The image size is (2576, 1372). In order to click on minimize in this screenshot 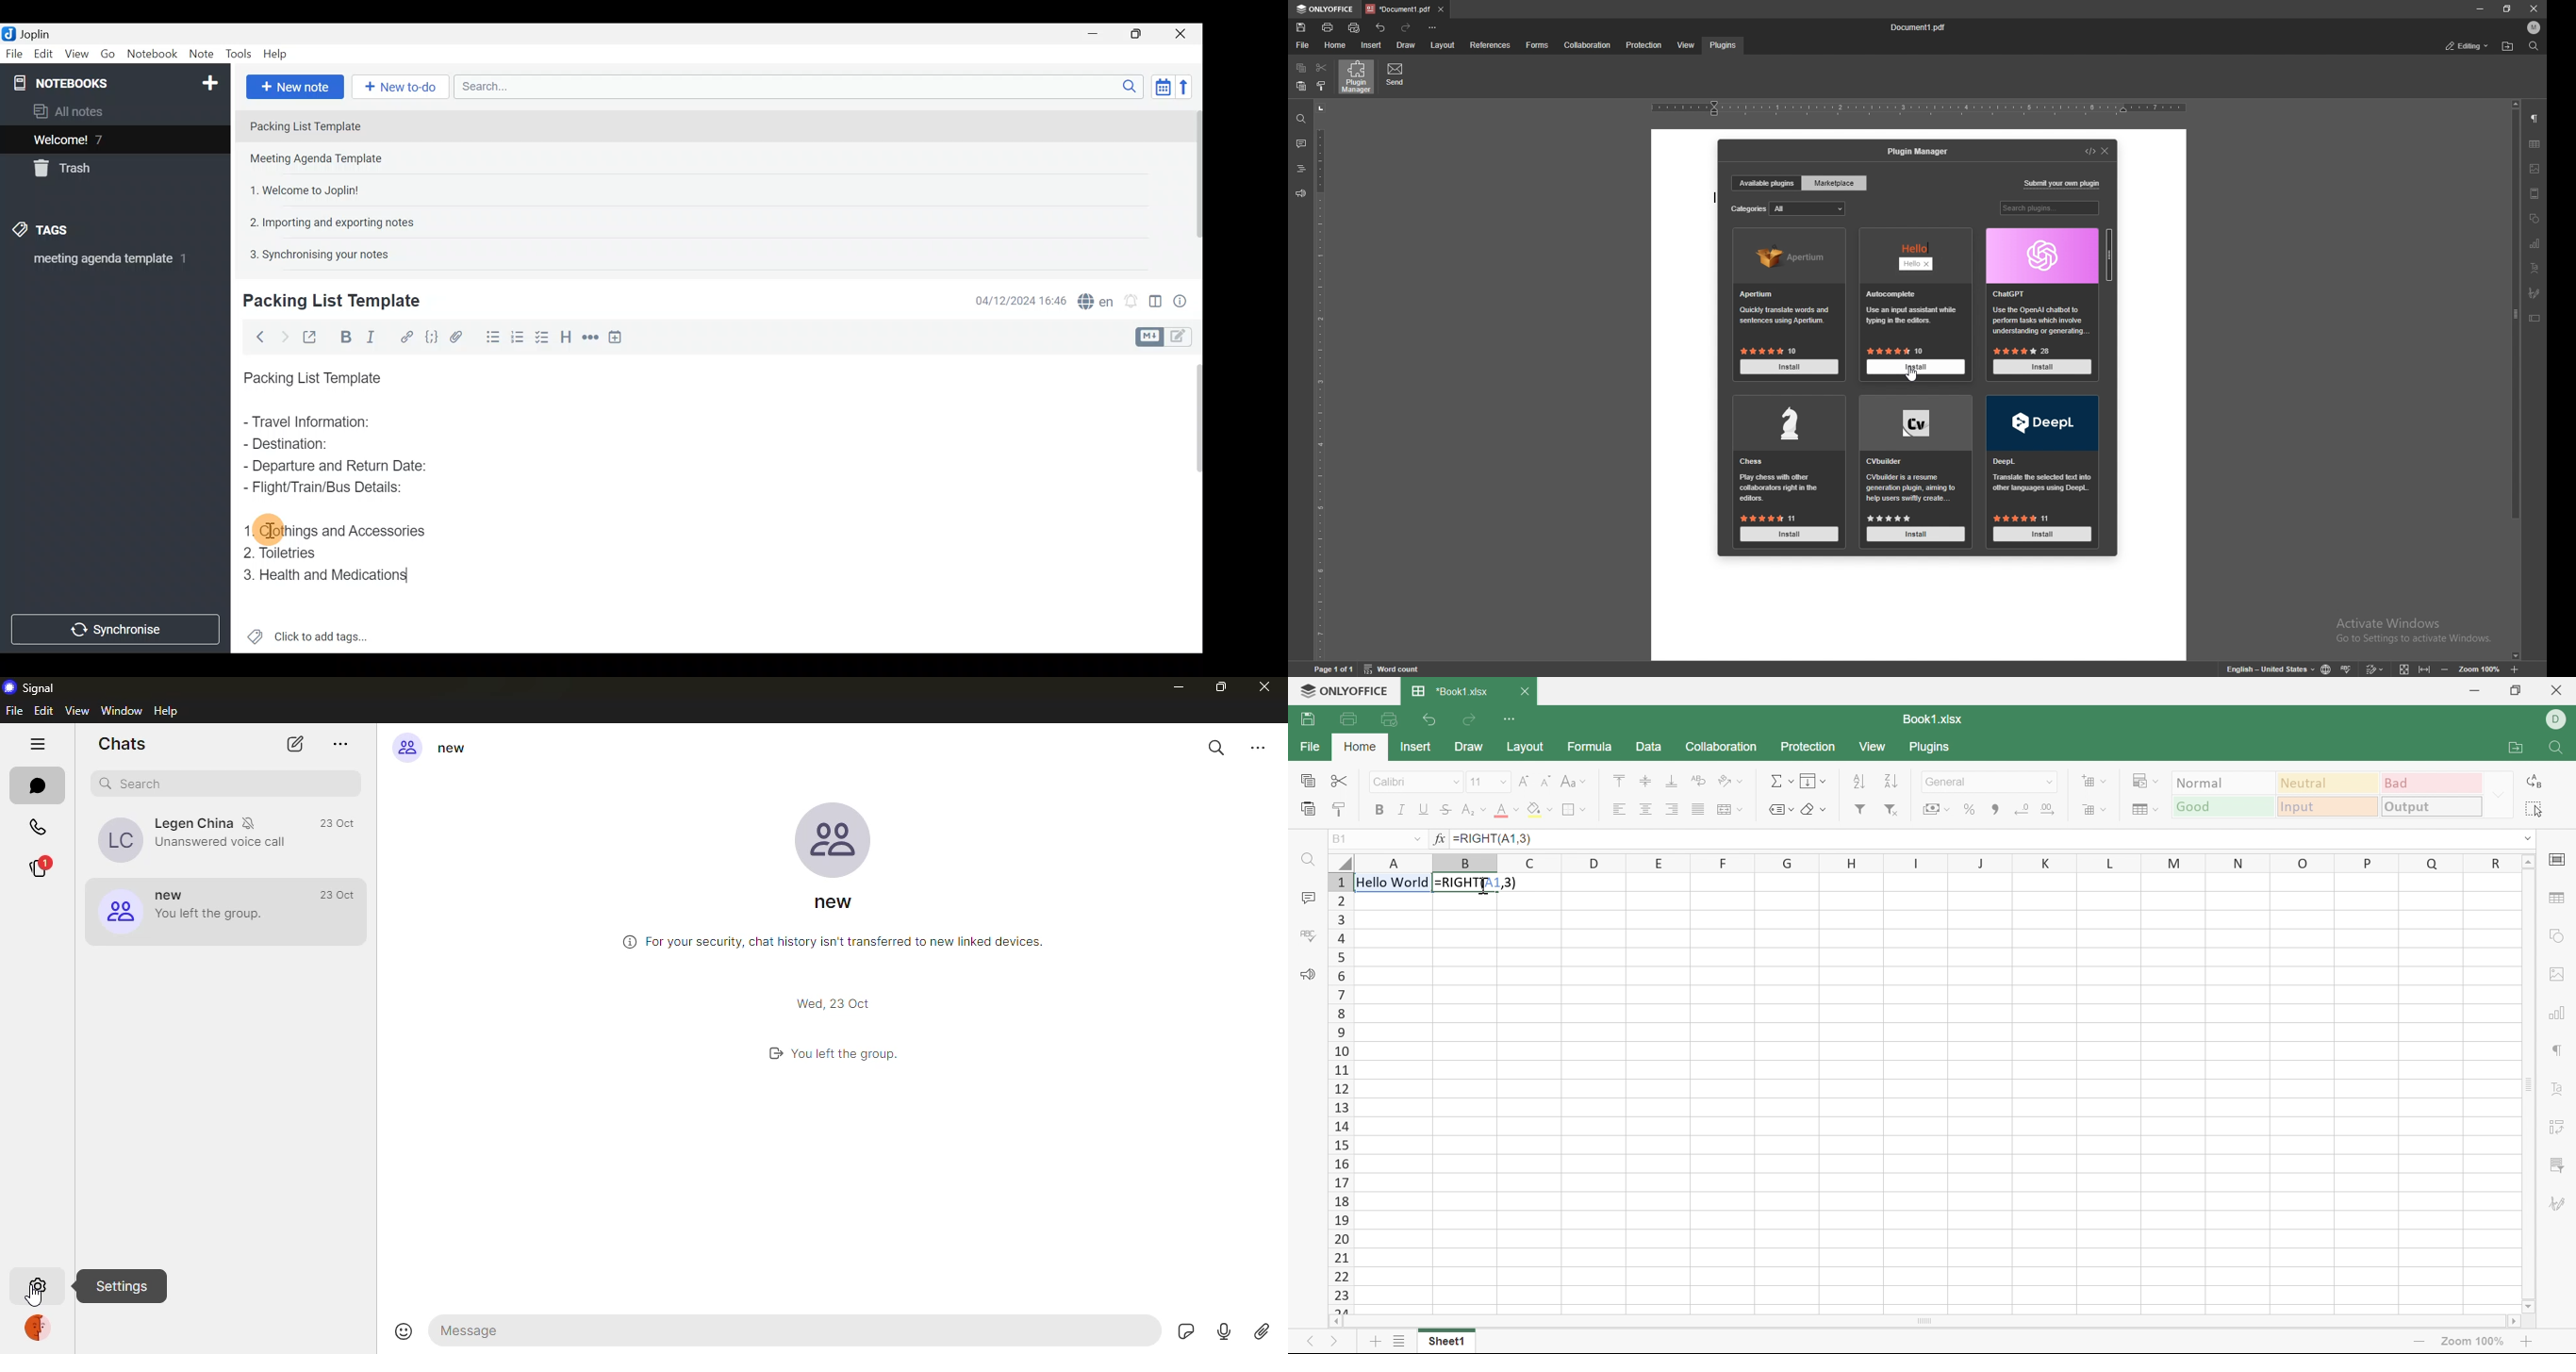, I will do `click(1178, 688)`.